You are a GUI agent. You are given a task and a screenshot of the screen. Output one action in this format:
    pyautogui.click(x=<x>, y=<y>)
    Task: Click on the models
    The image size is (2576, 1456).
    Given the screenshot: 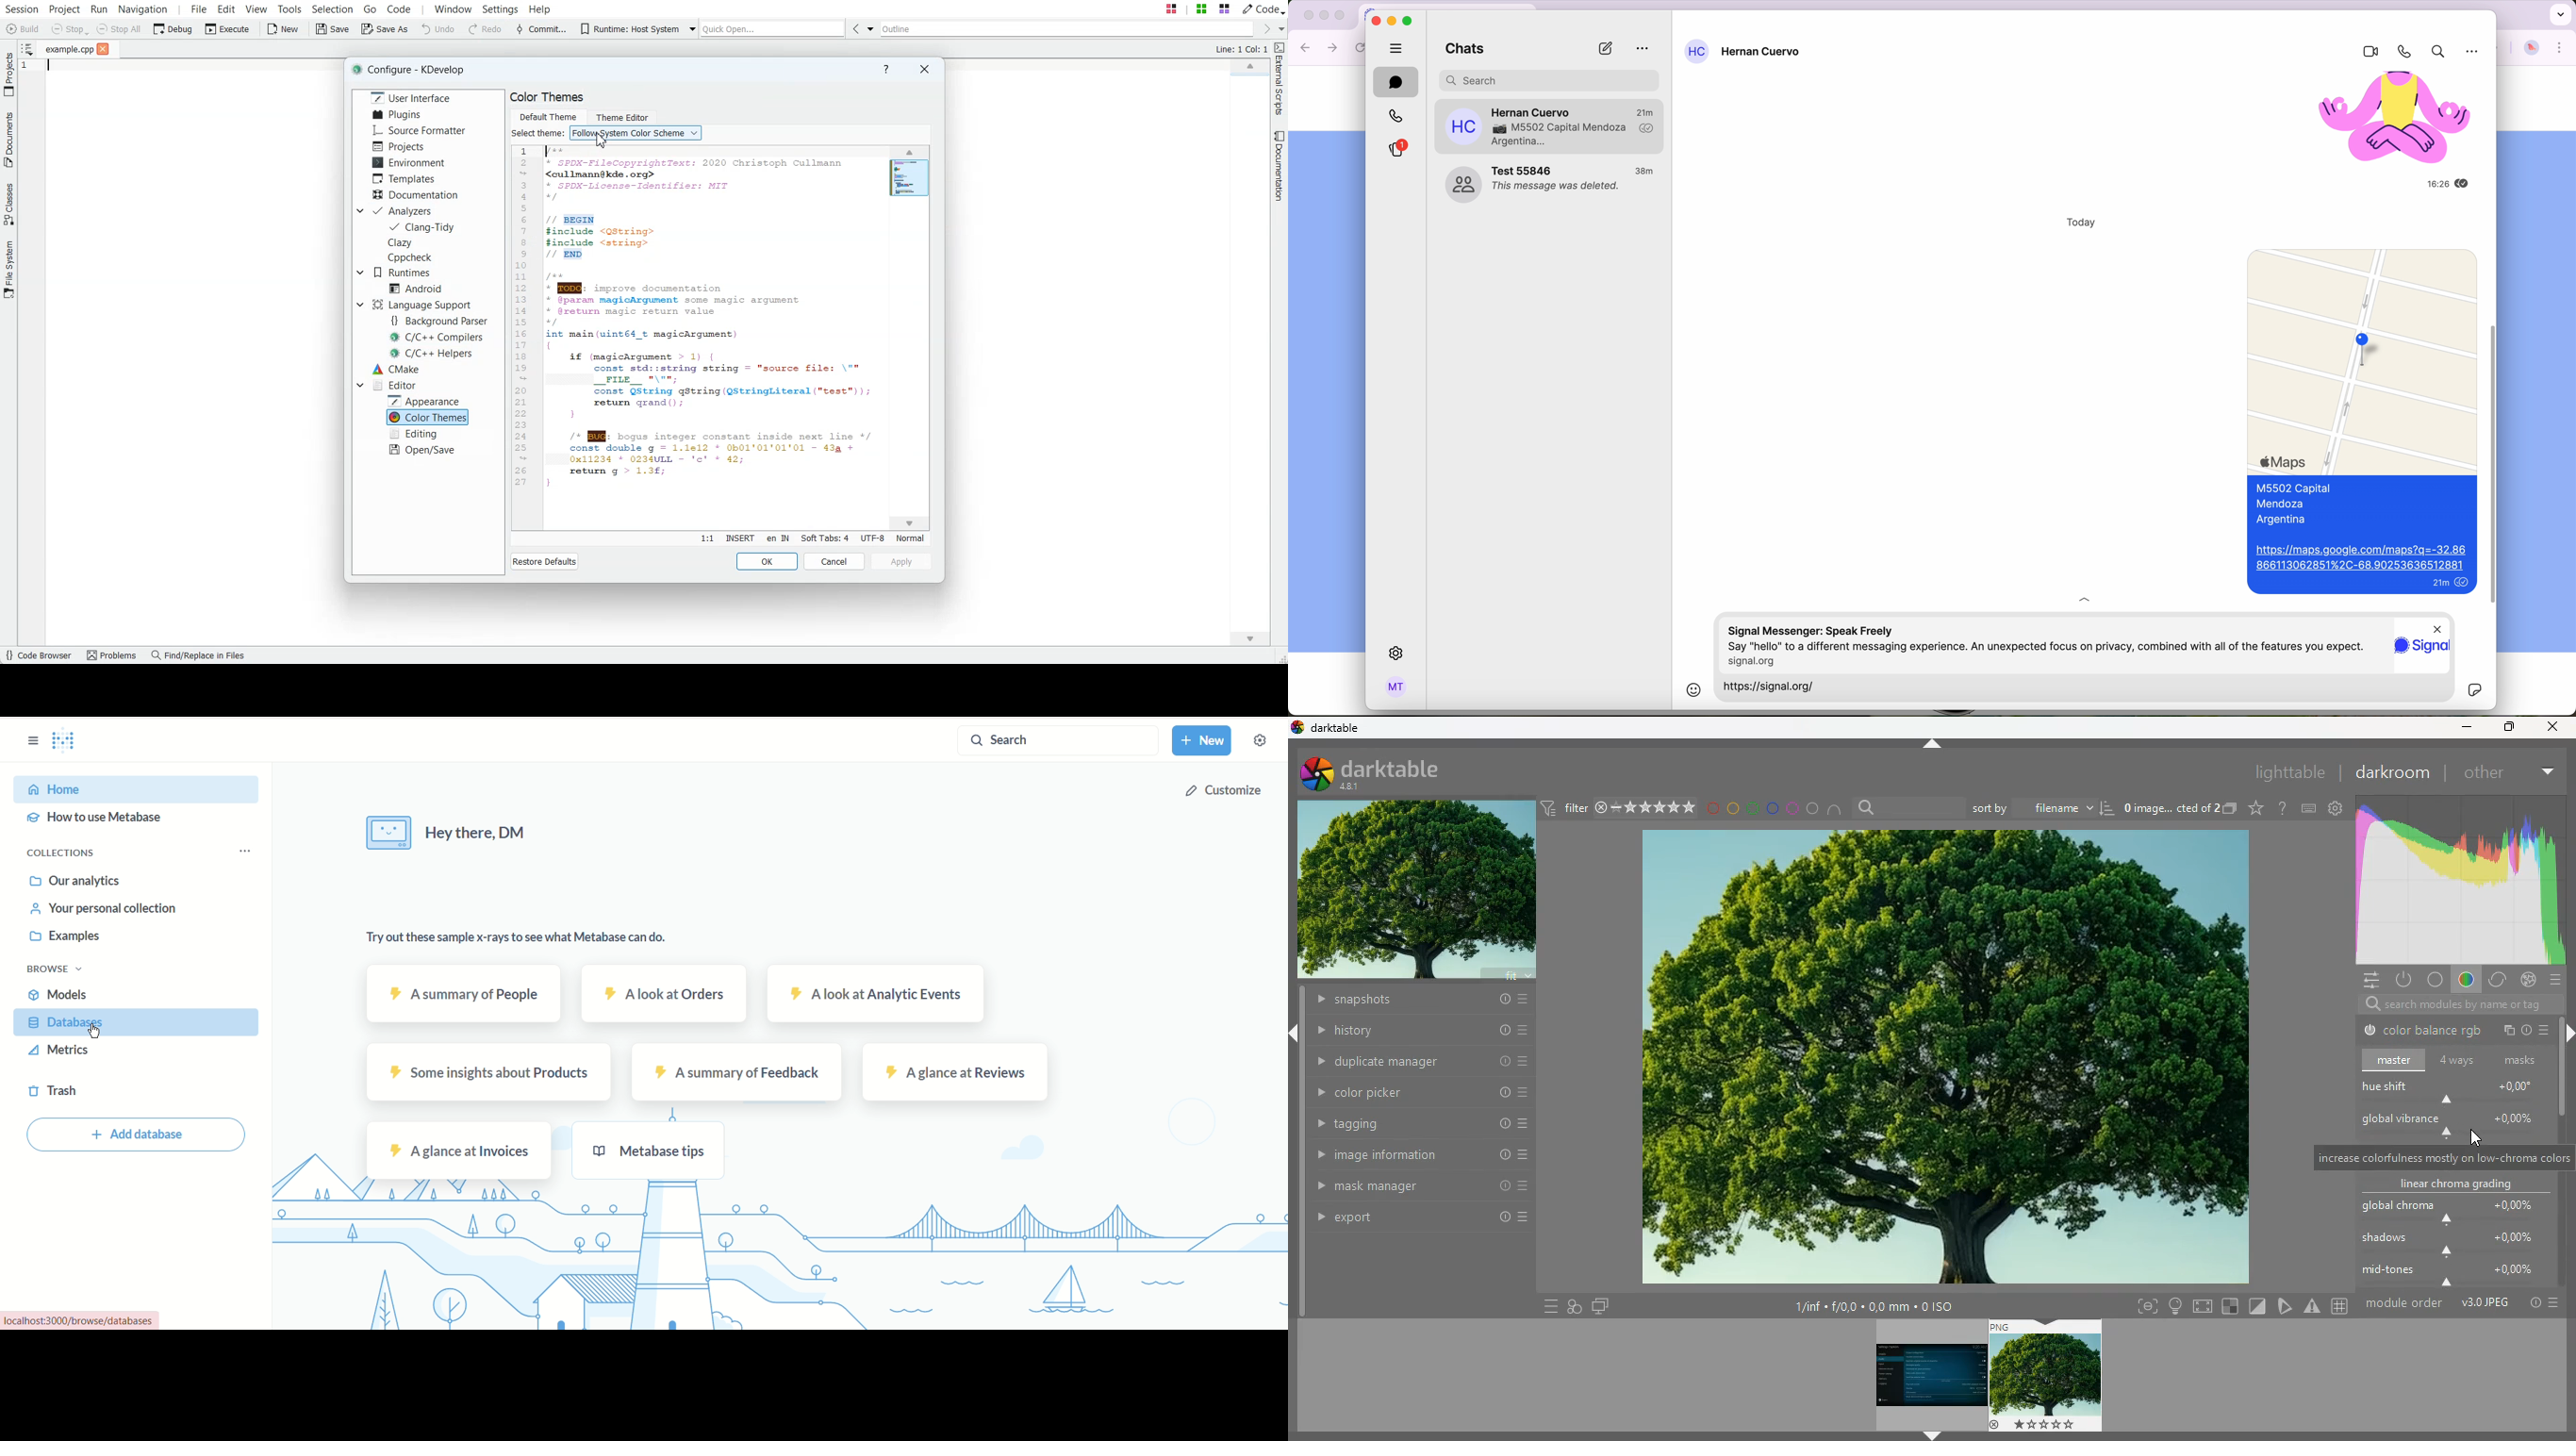 What is the action you would take?
    pyautogui.click(x=61, y=995)
    